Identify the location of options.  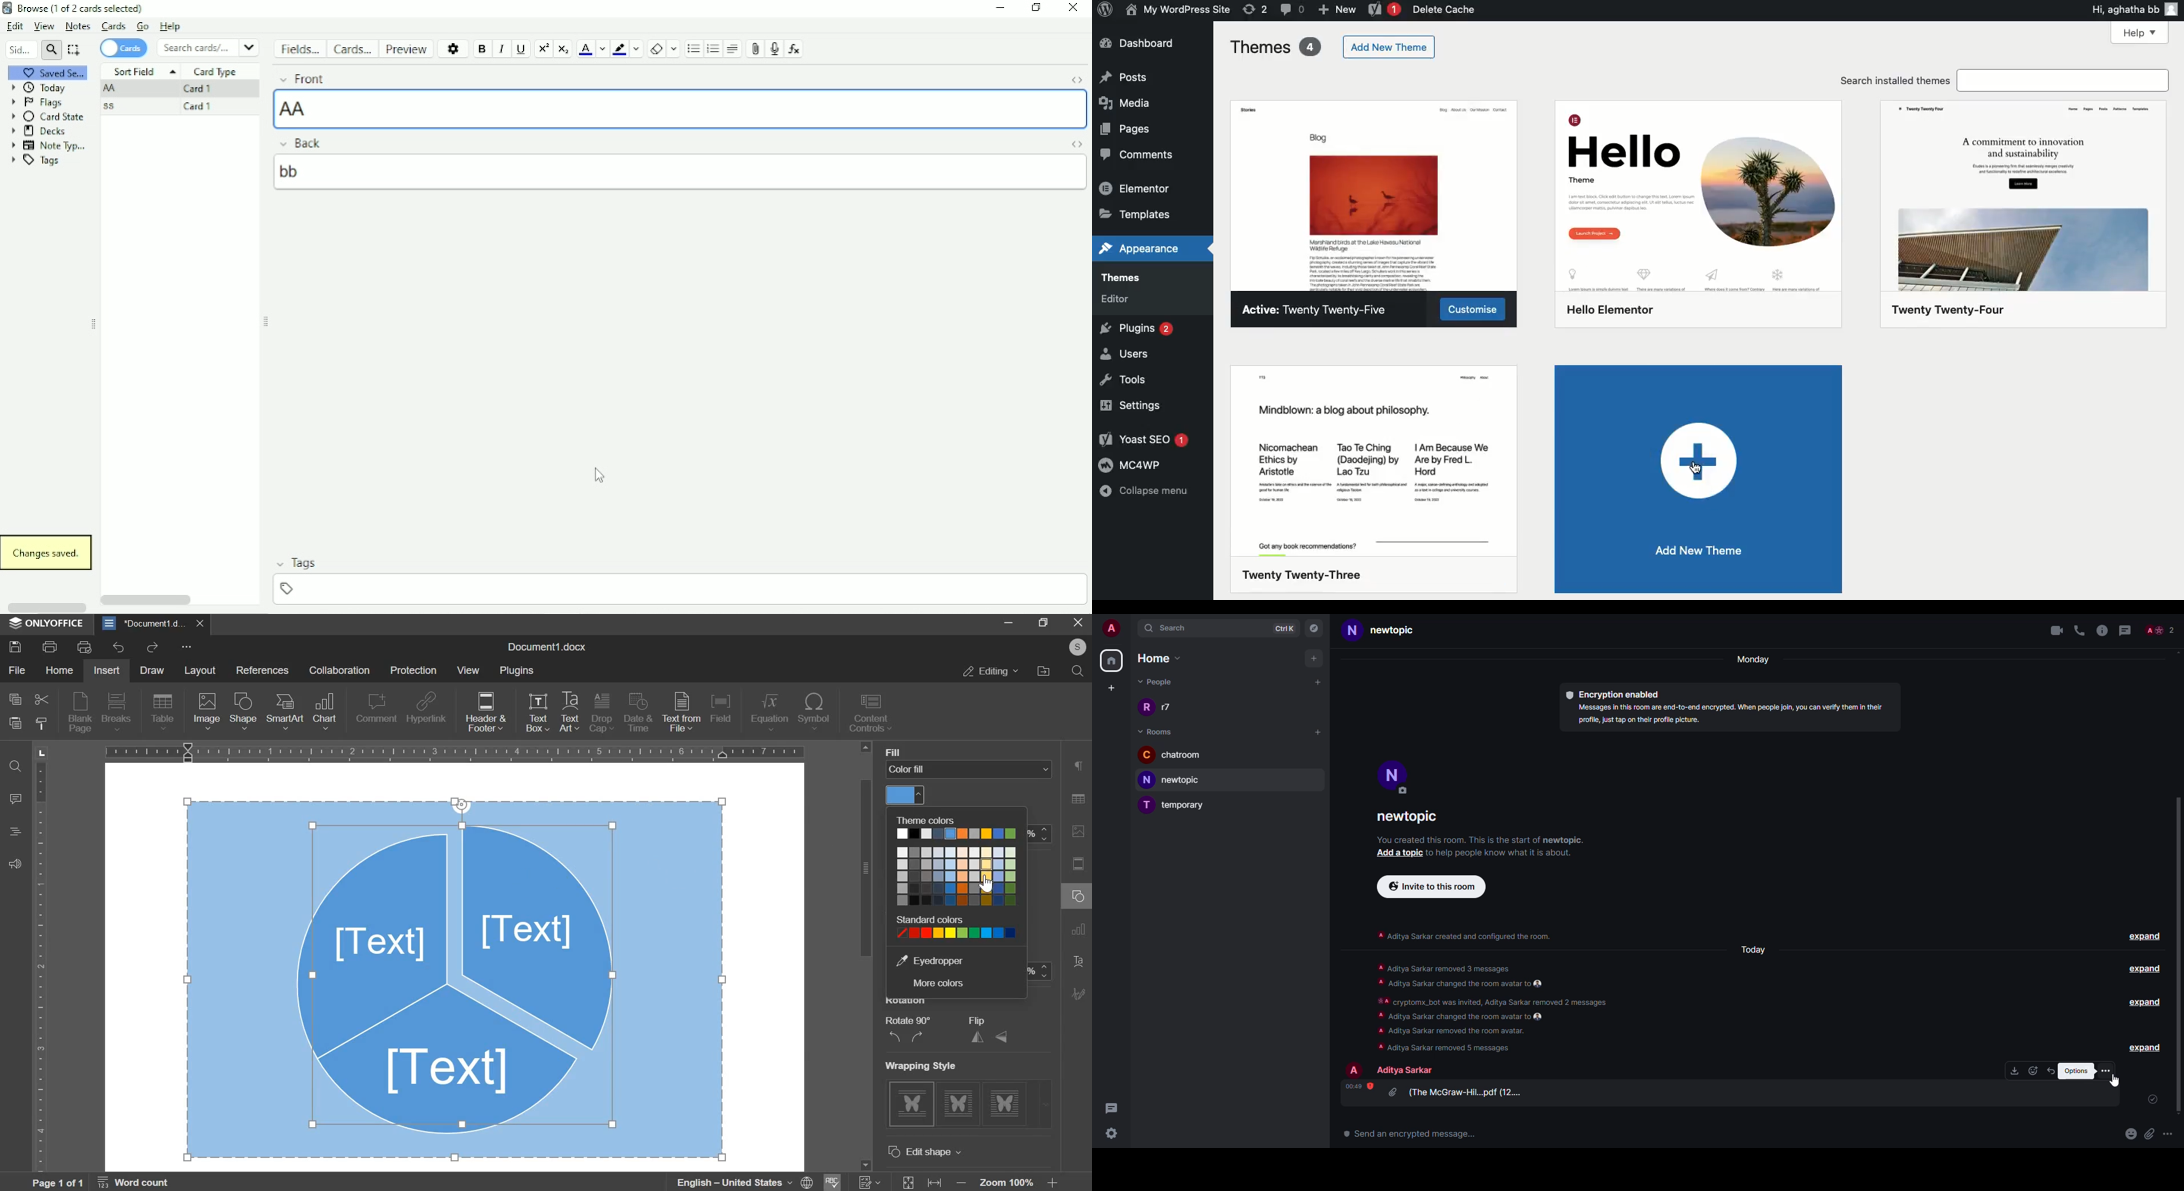
(2075, 1070).